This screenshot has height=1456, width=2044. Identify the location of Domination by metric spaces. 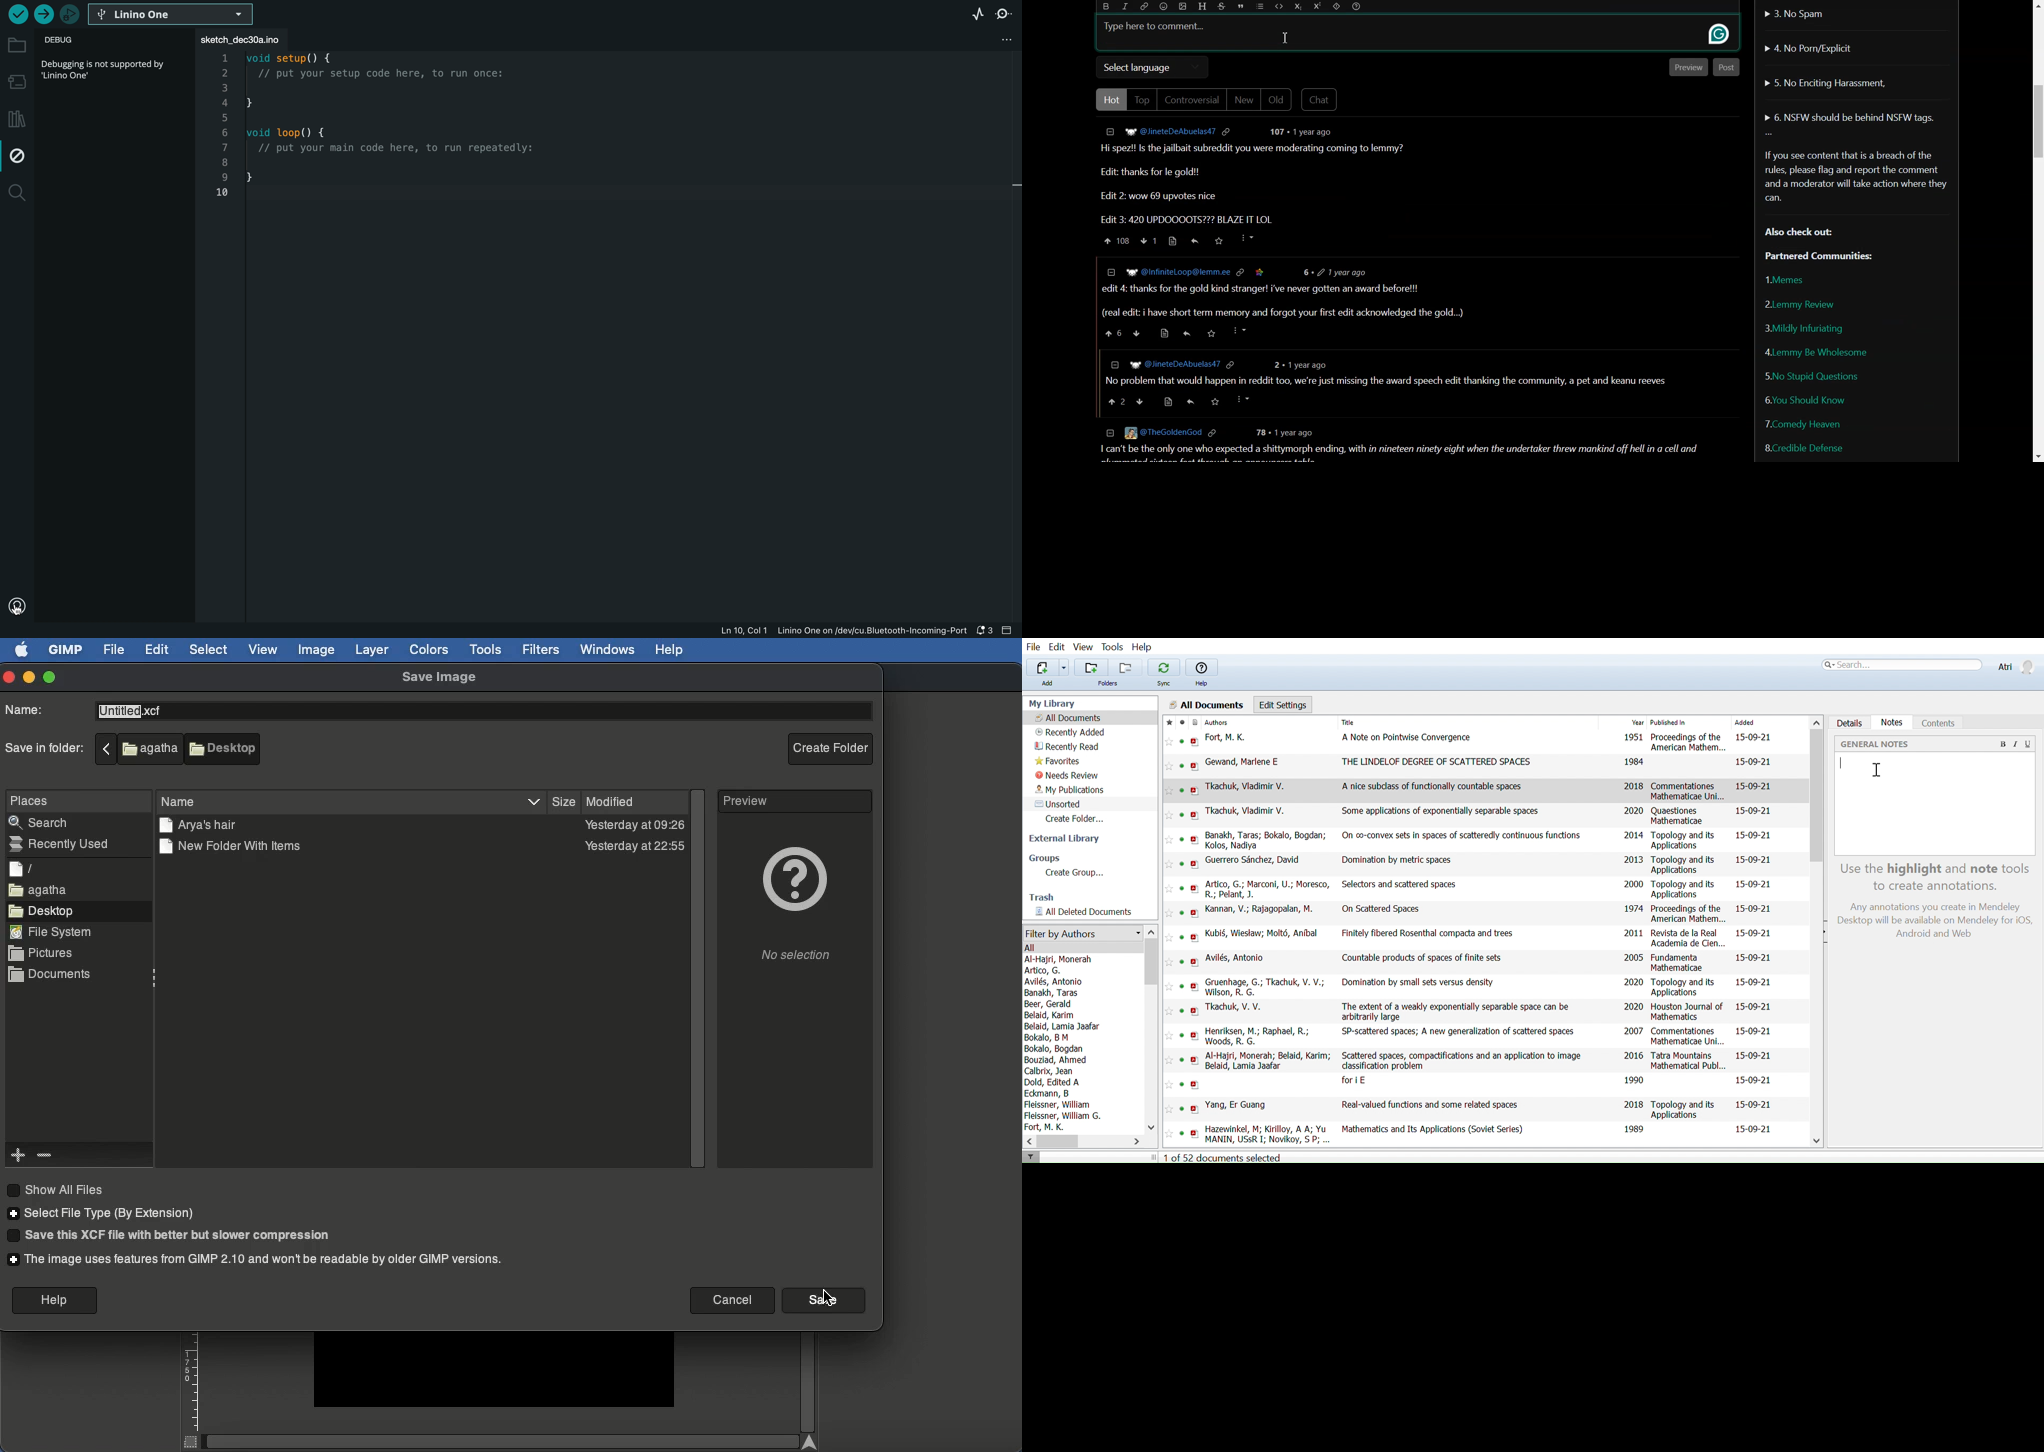
(1399, 860).